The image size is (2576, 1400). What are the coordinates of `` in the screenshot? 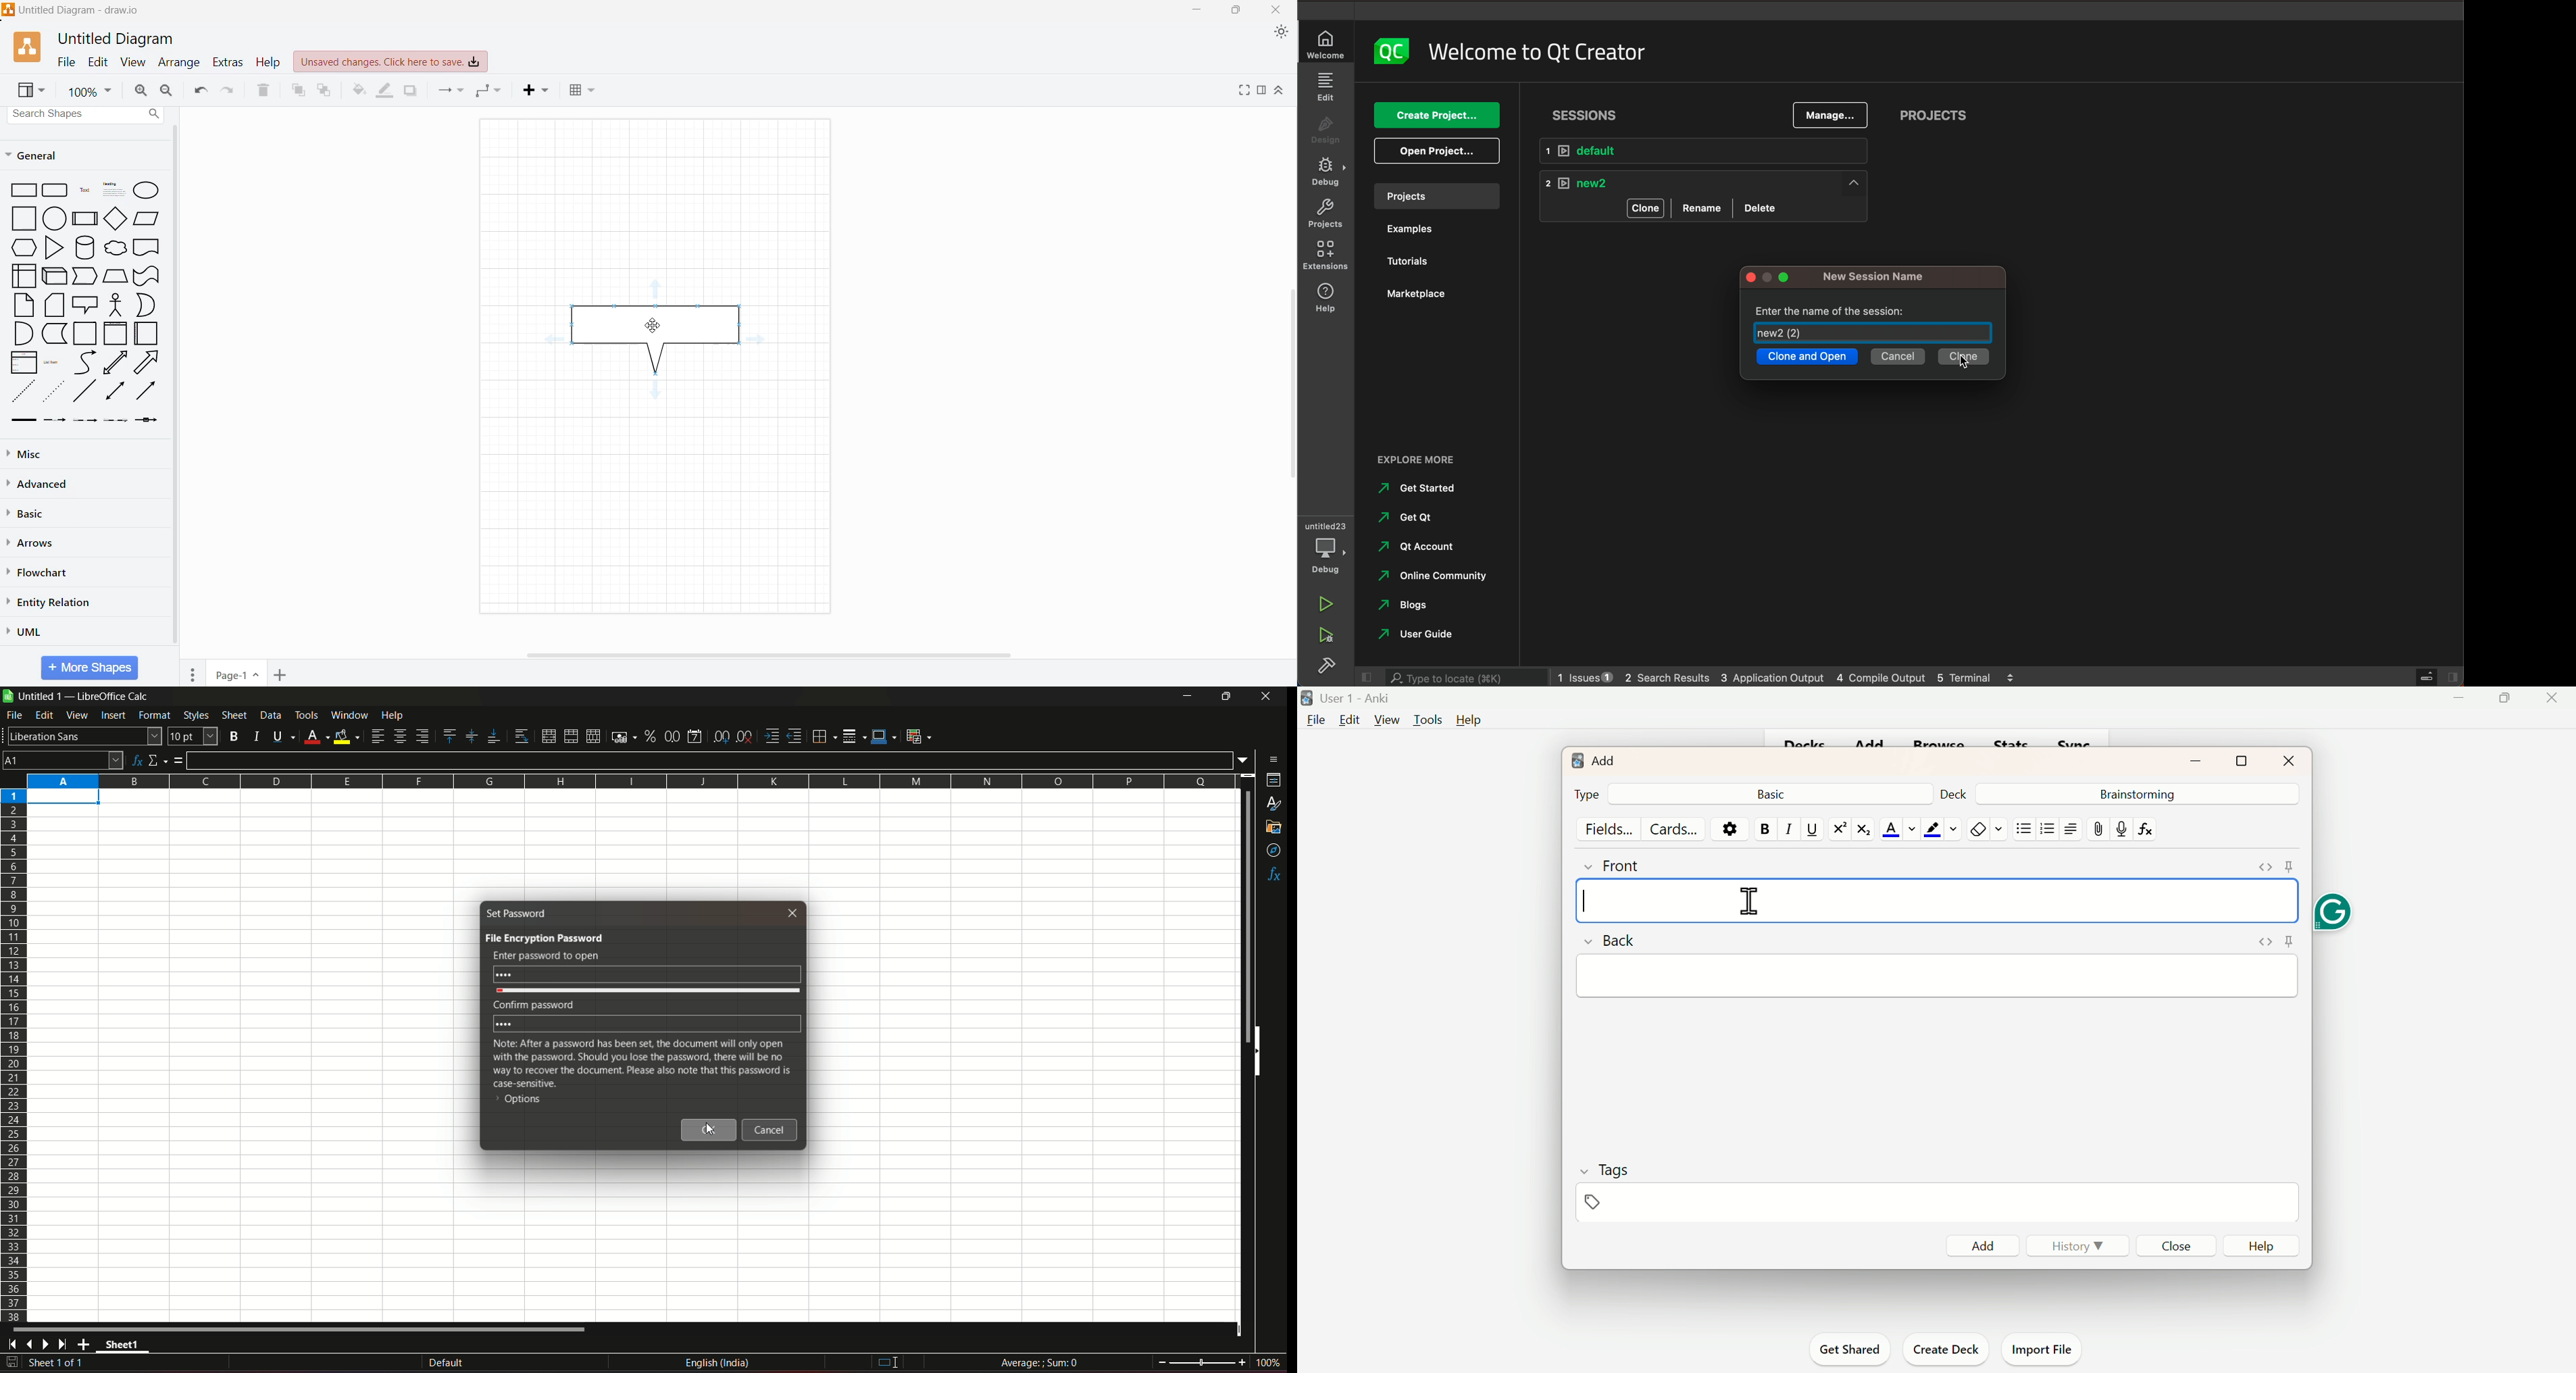 It's located at (1386, 717).